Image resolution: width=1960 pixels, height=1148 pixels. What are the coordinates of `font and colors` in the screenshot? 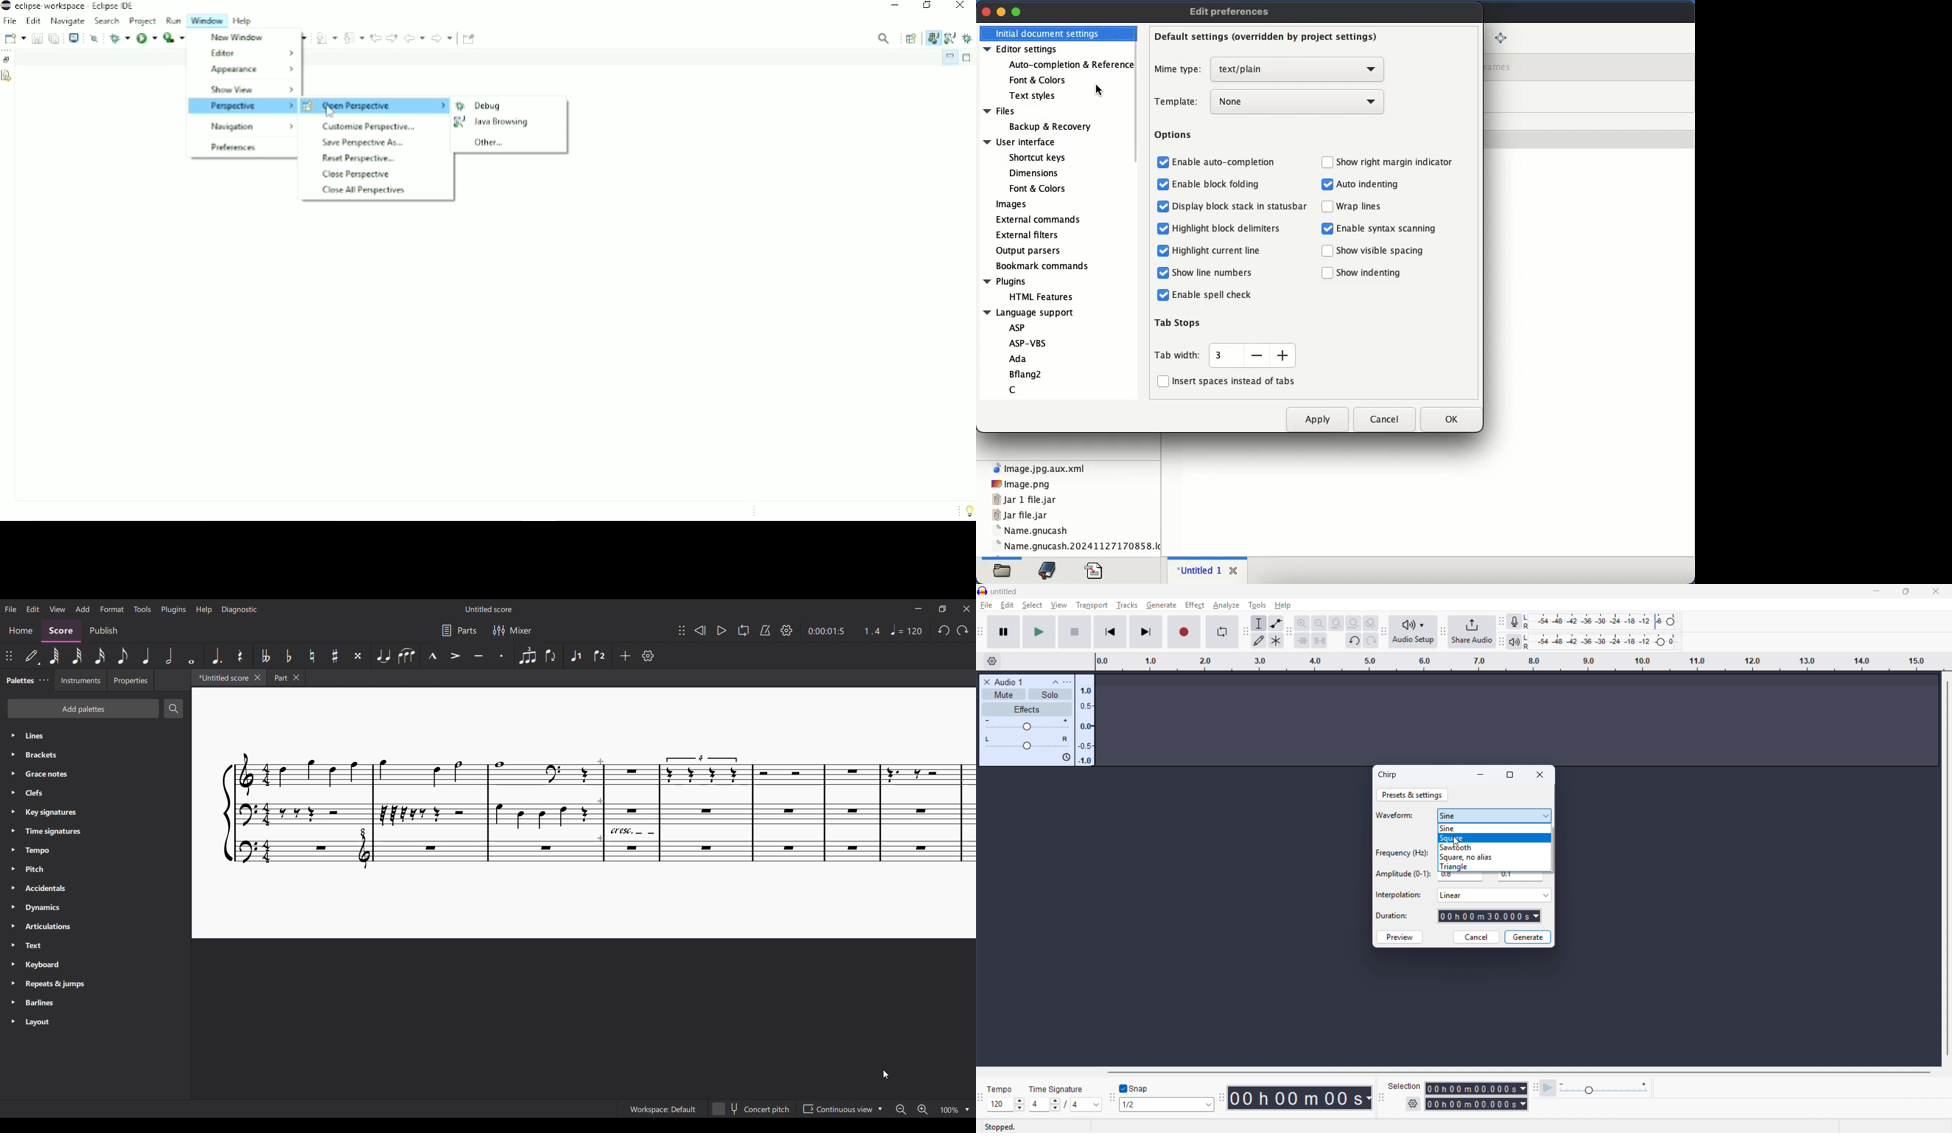 It's located at (1039, 81).